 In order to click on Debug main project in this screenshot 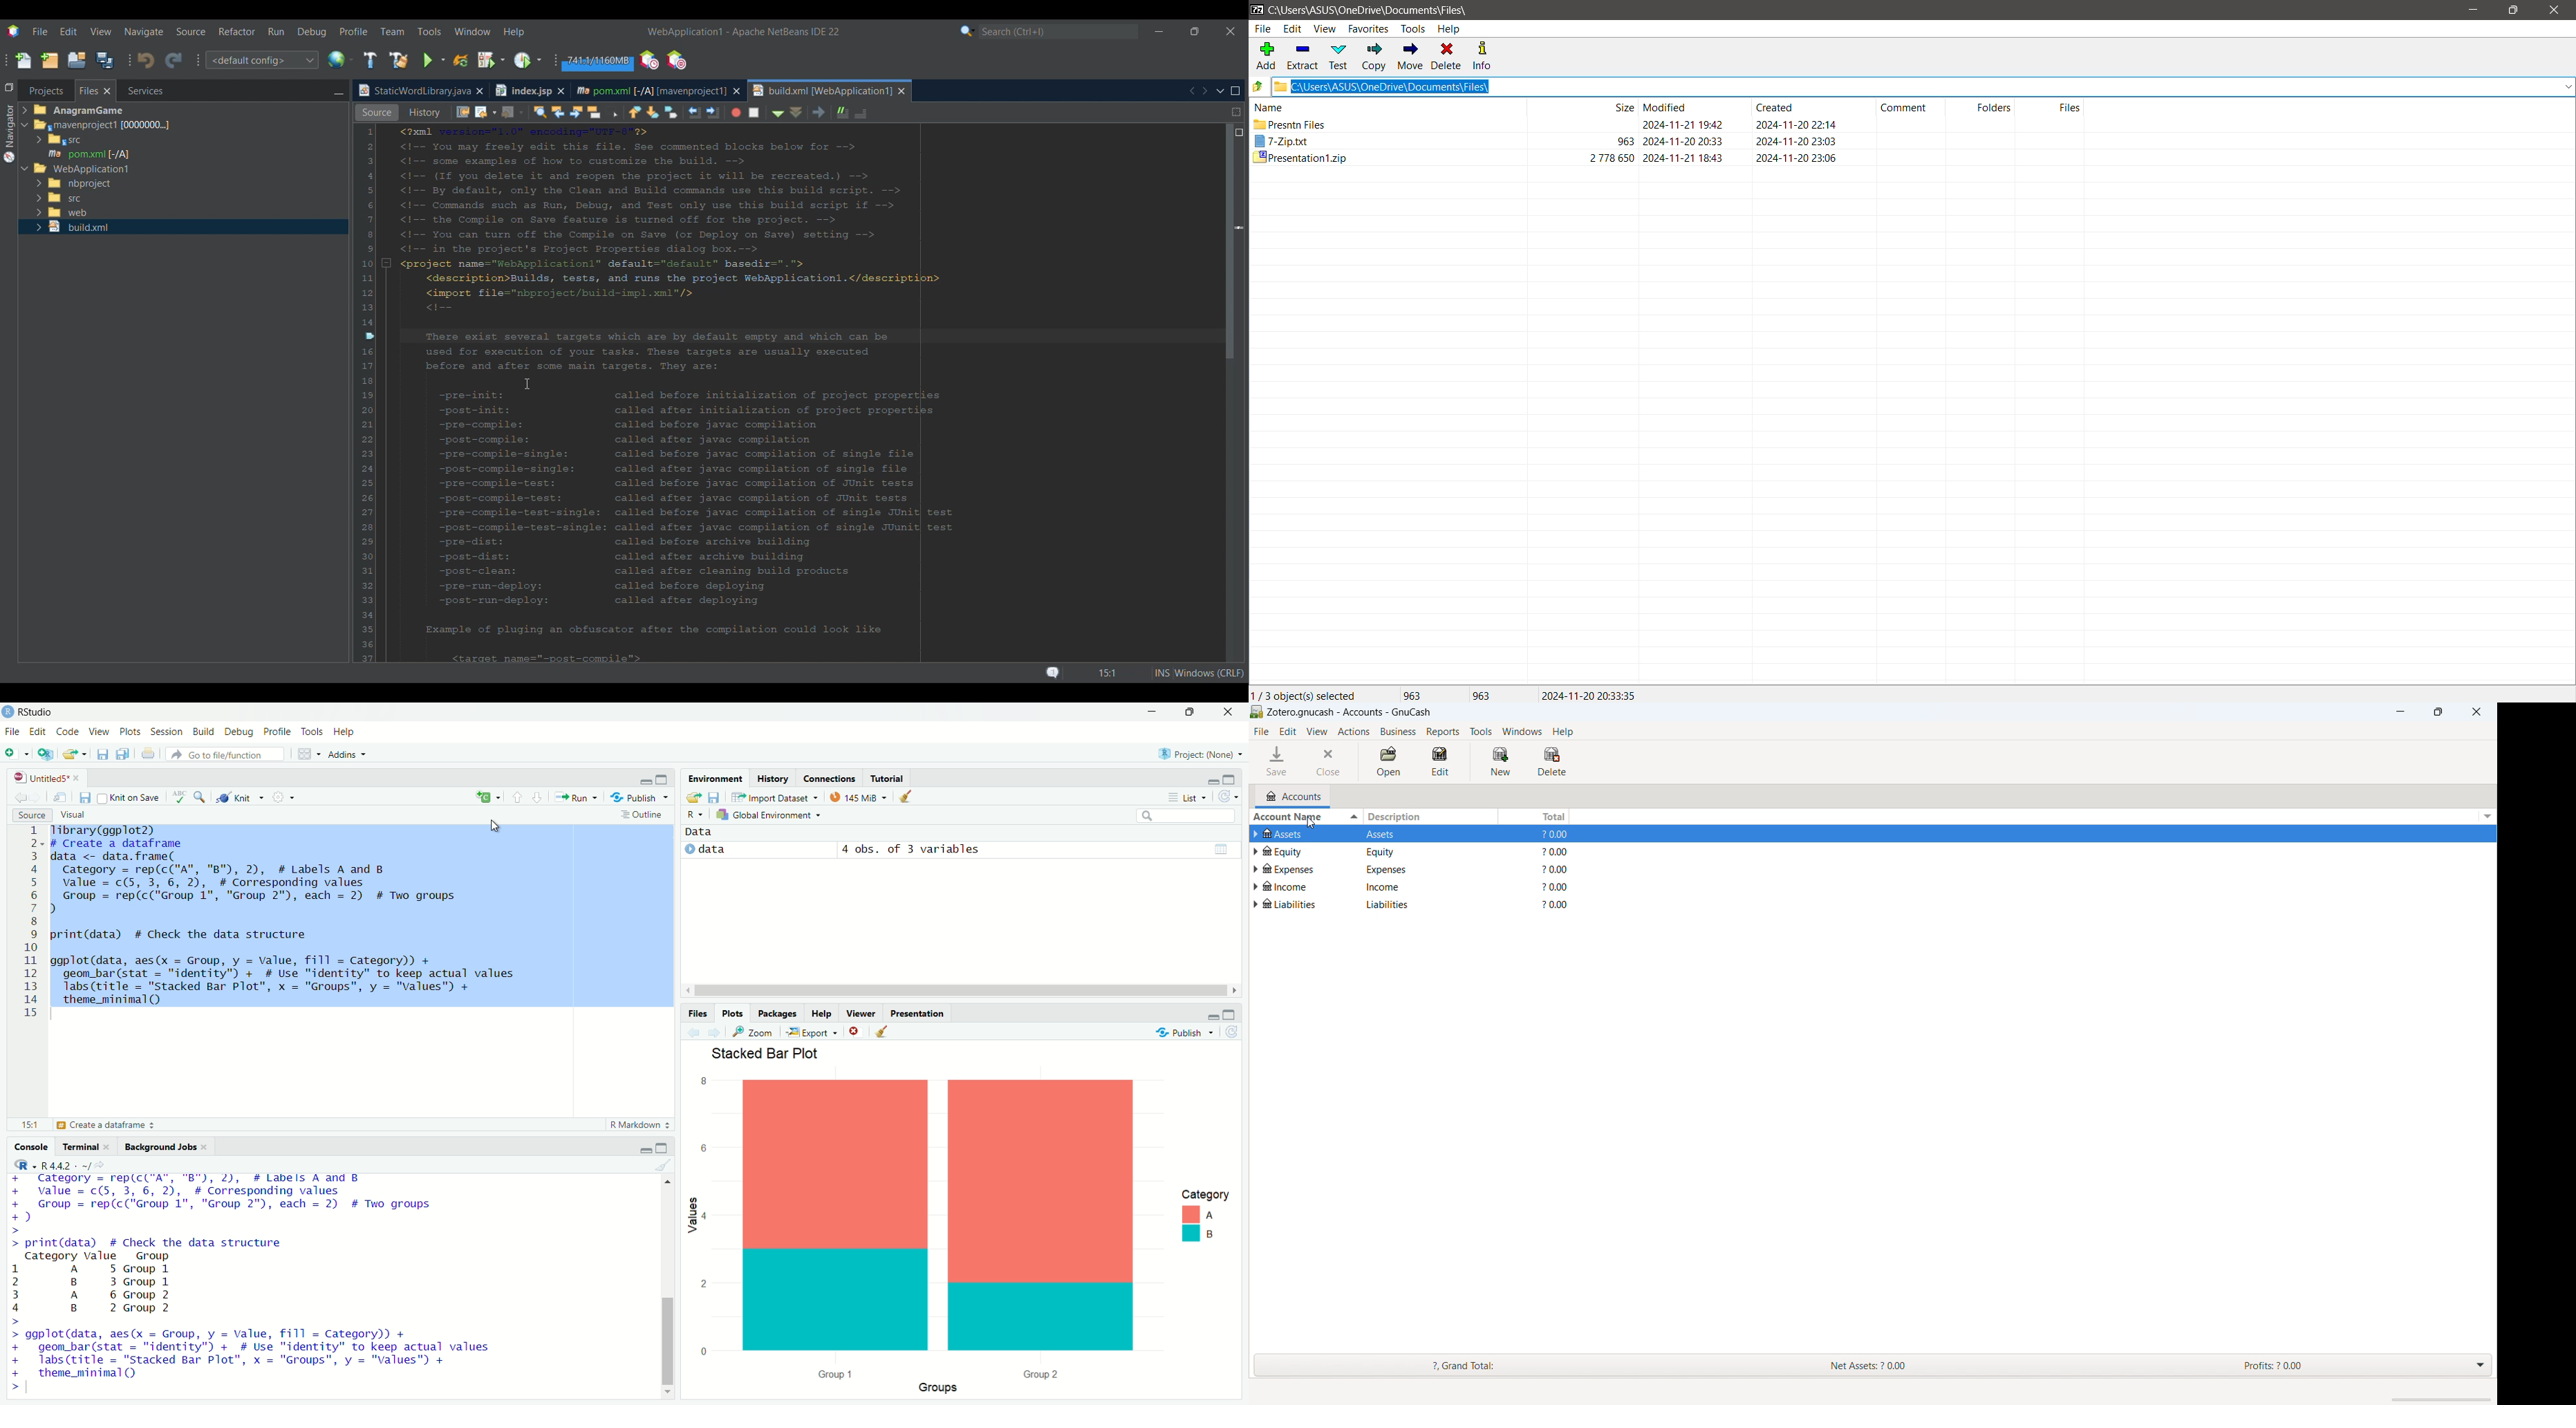, I will do `click(491, 60)`.